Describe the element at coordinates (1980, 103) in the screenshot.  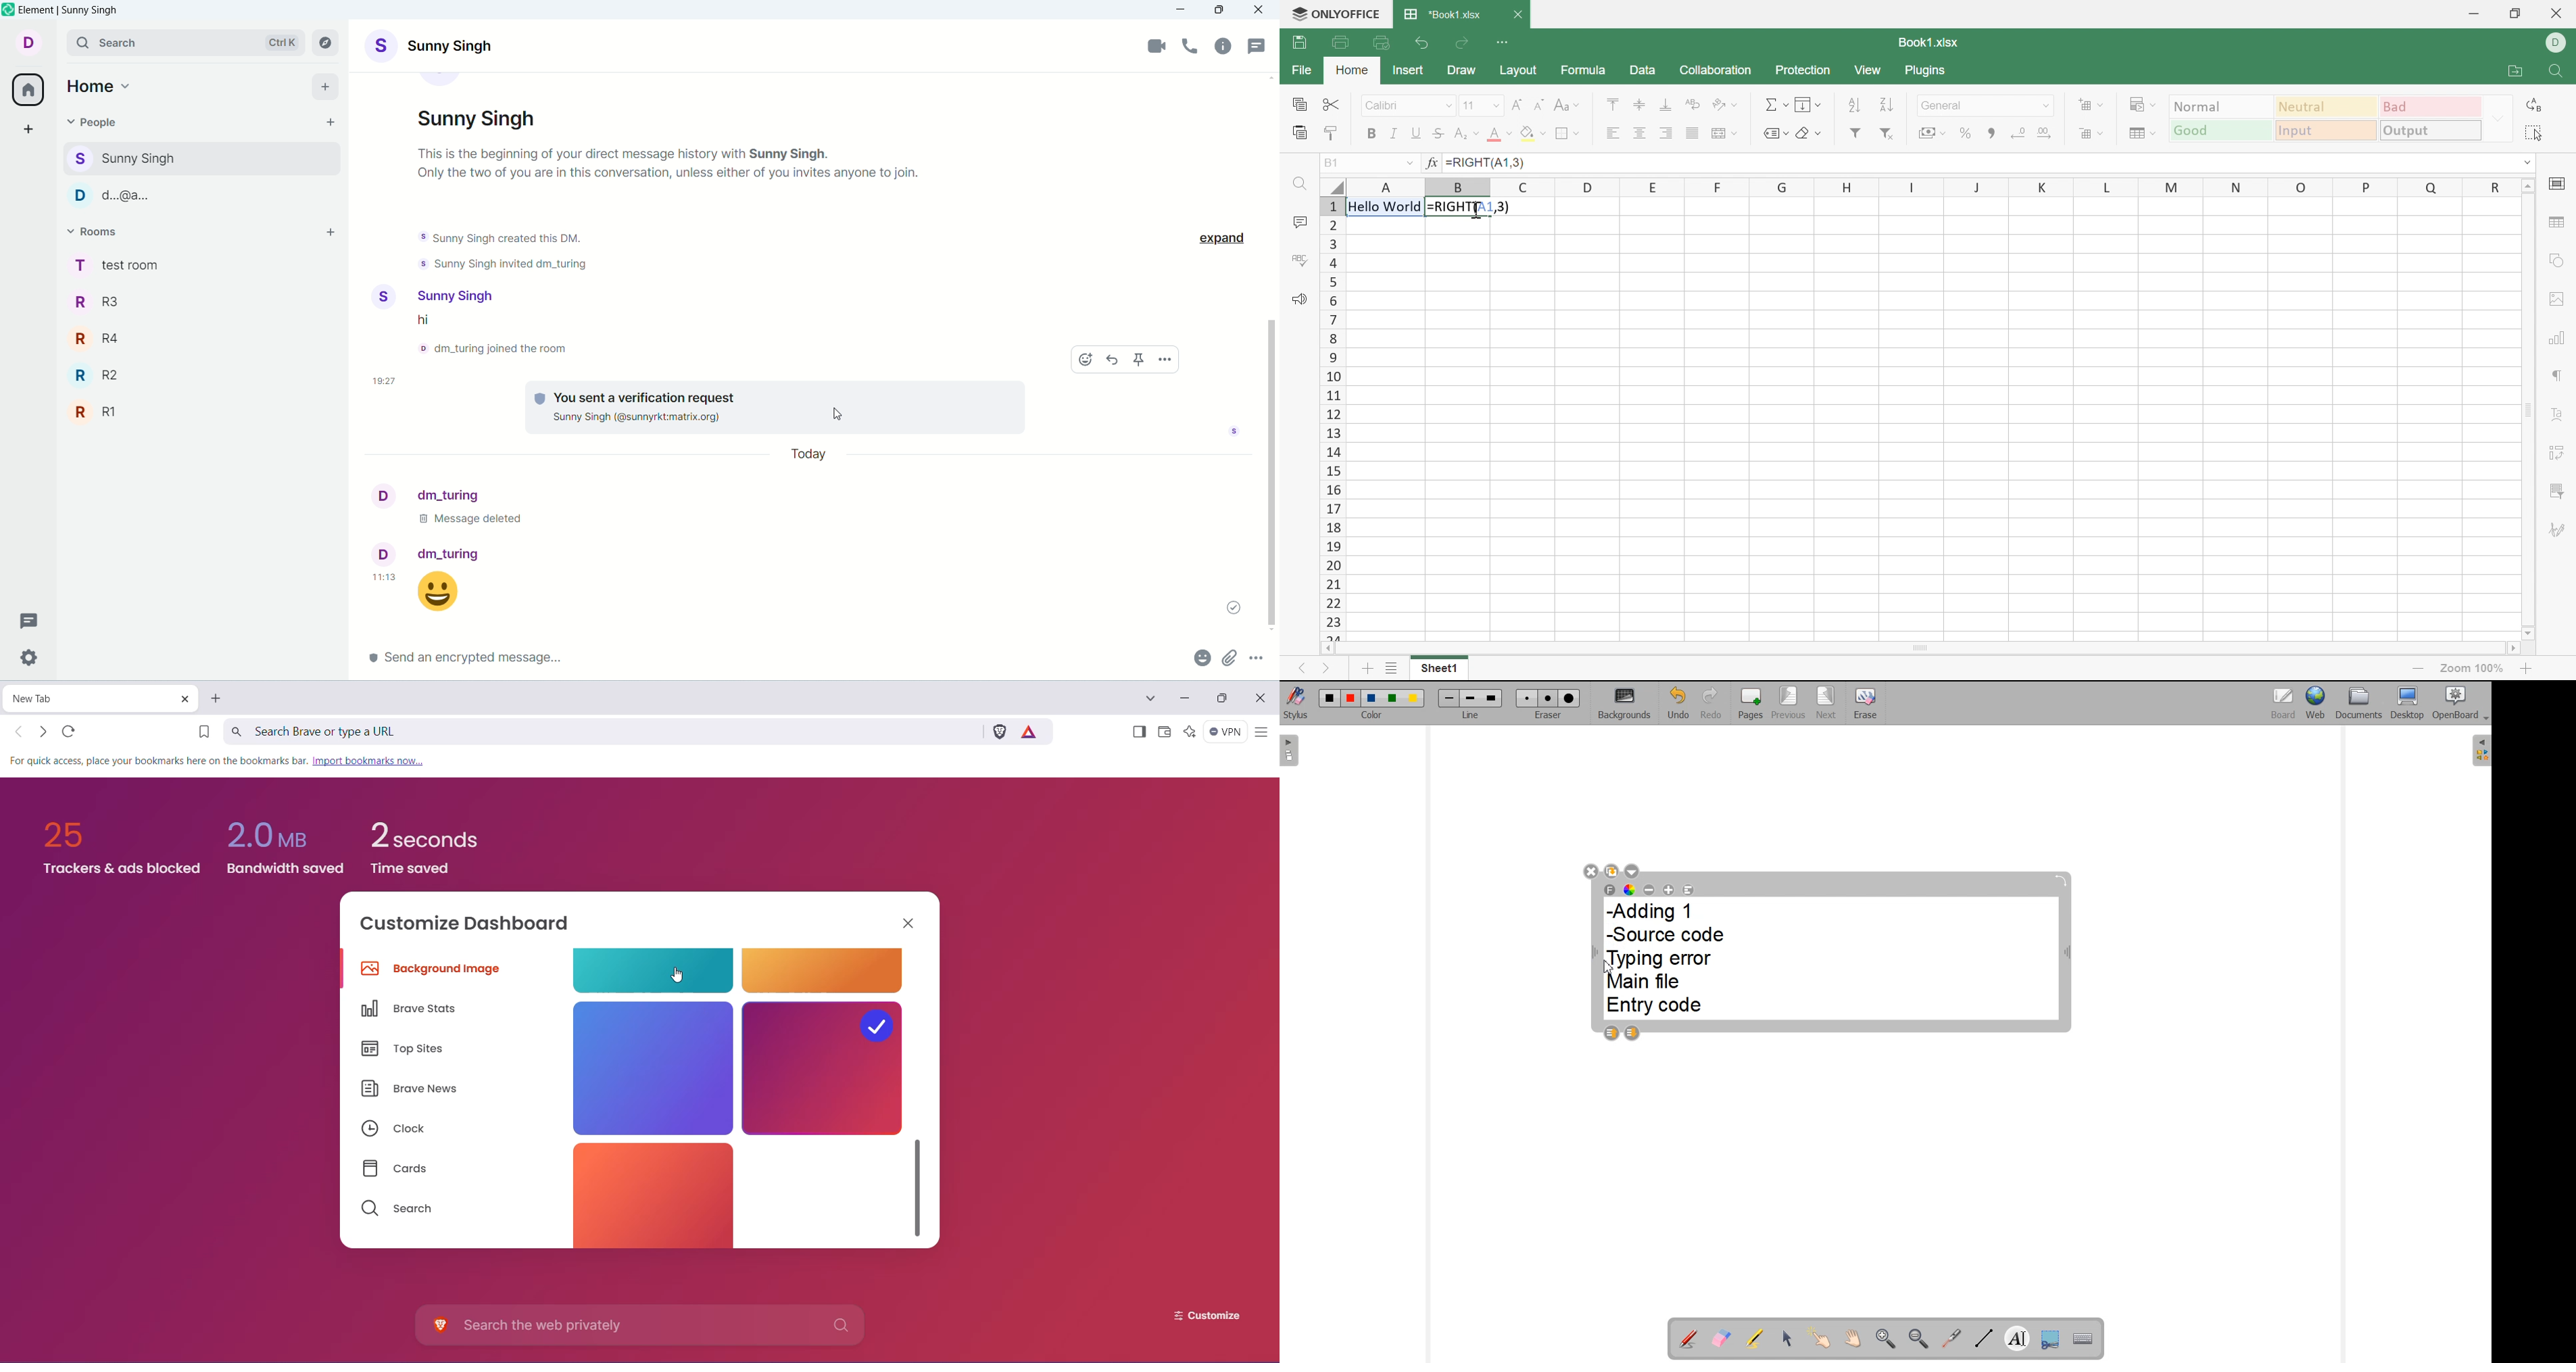
I see `Number format` at that location.